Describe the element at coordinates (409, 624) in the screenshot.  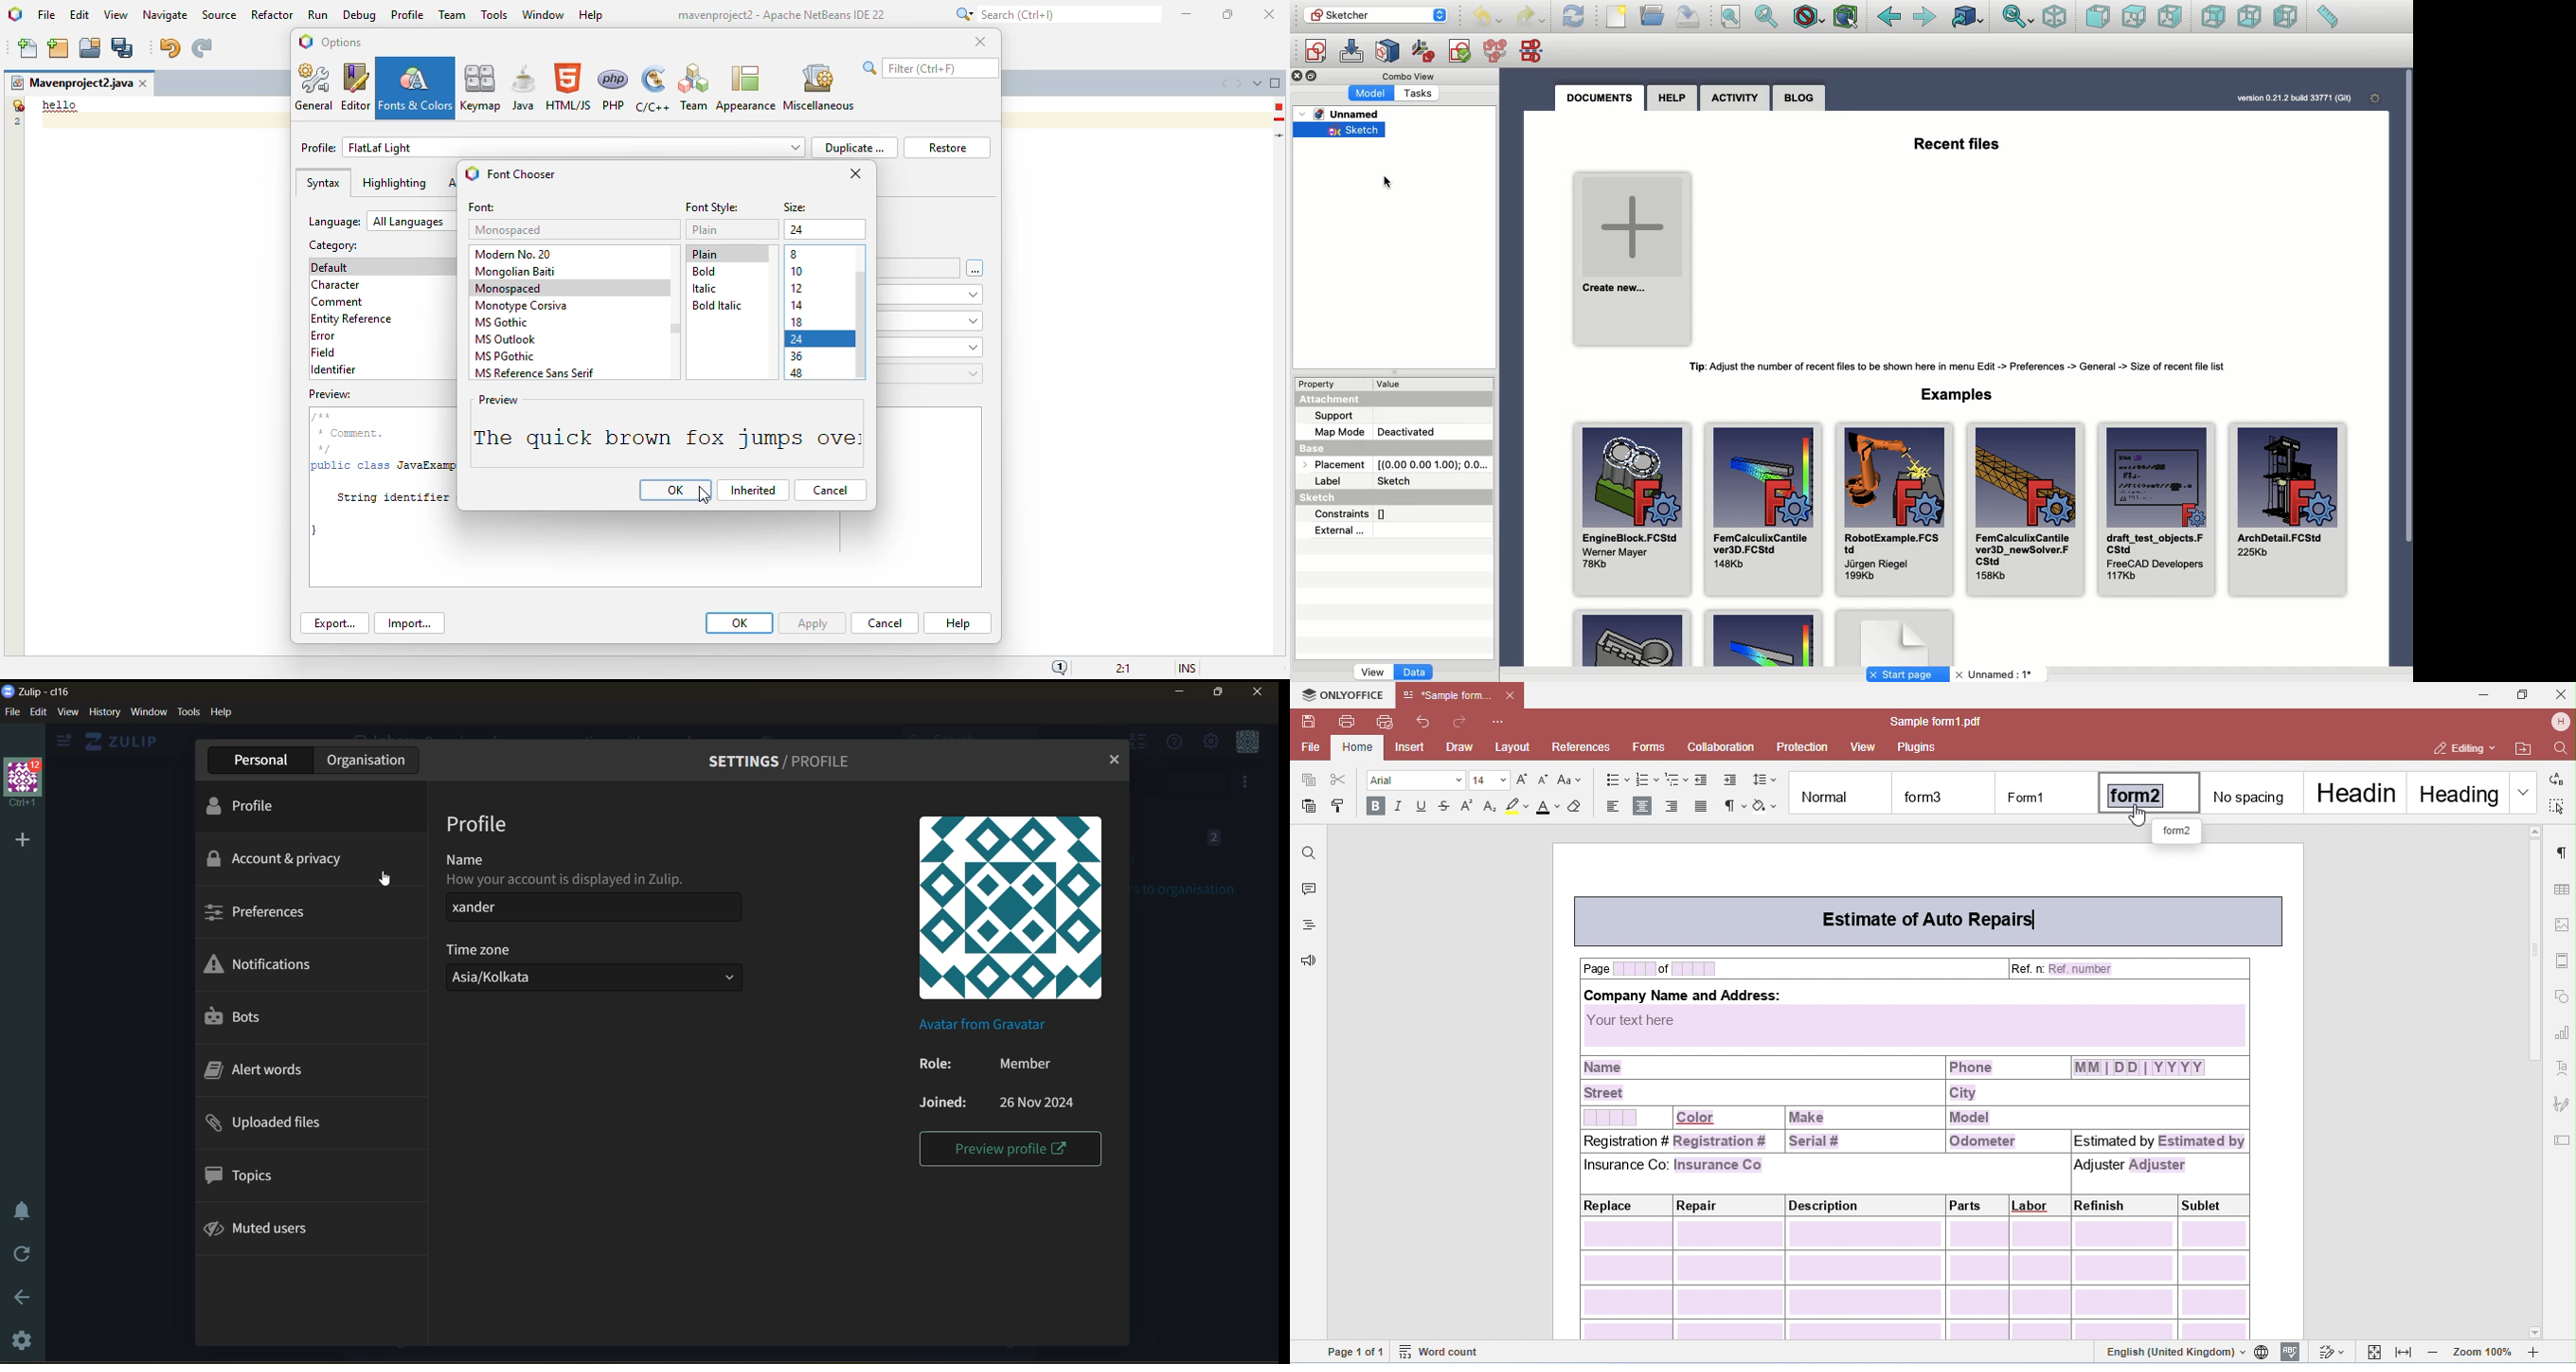
I see `import` at that location.